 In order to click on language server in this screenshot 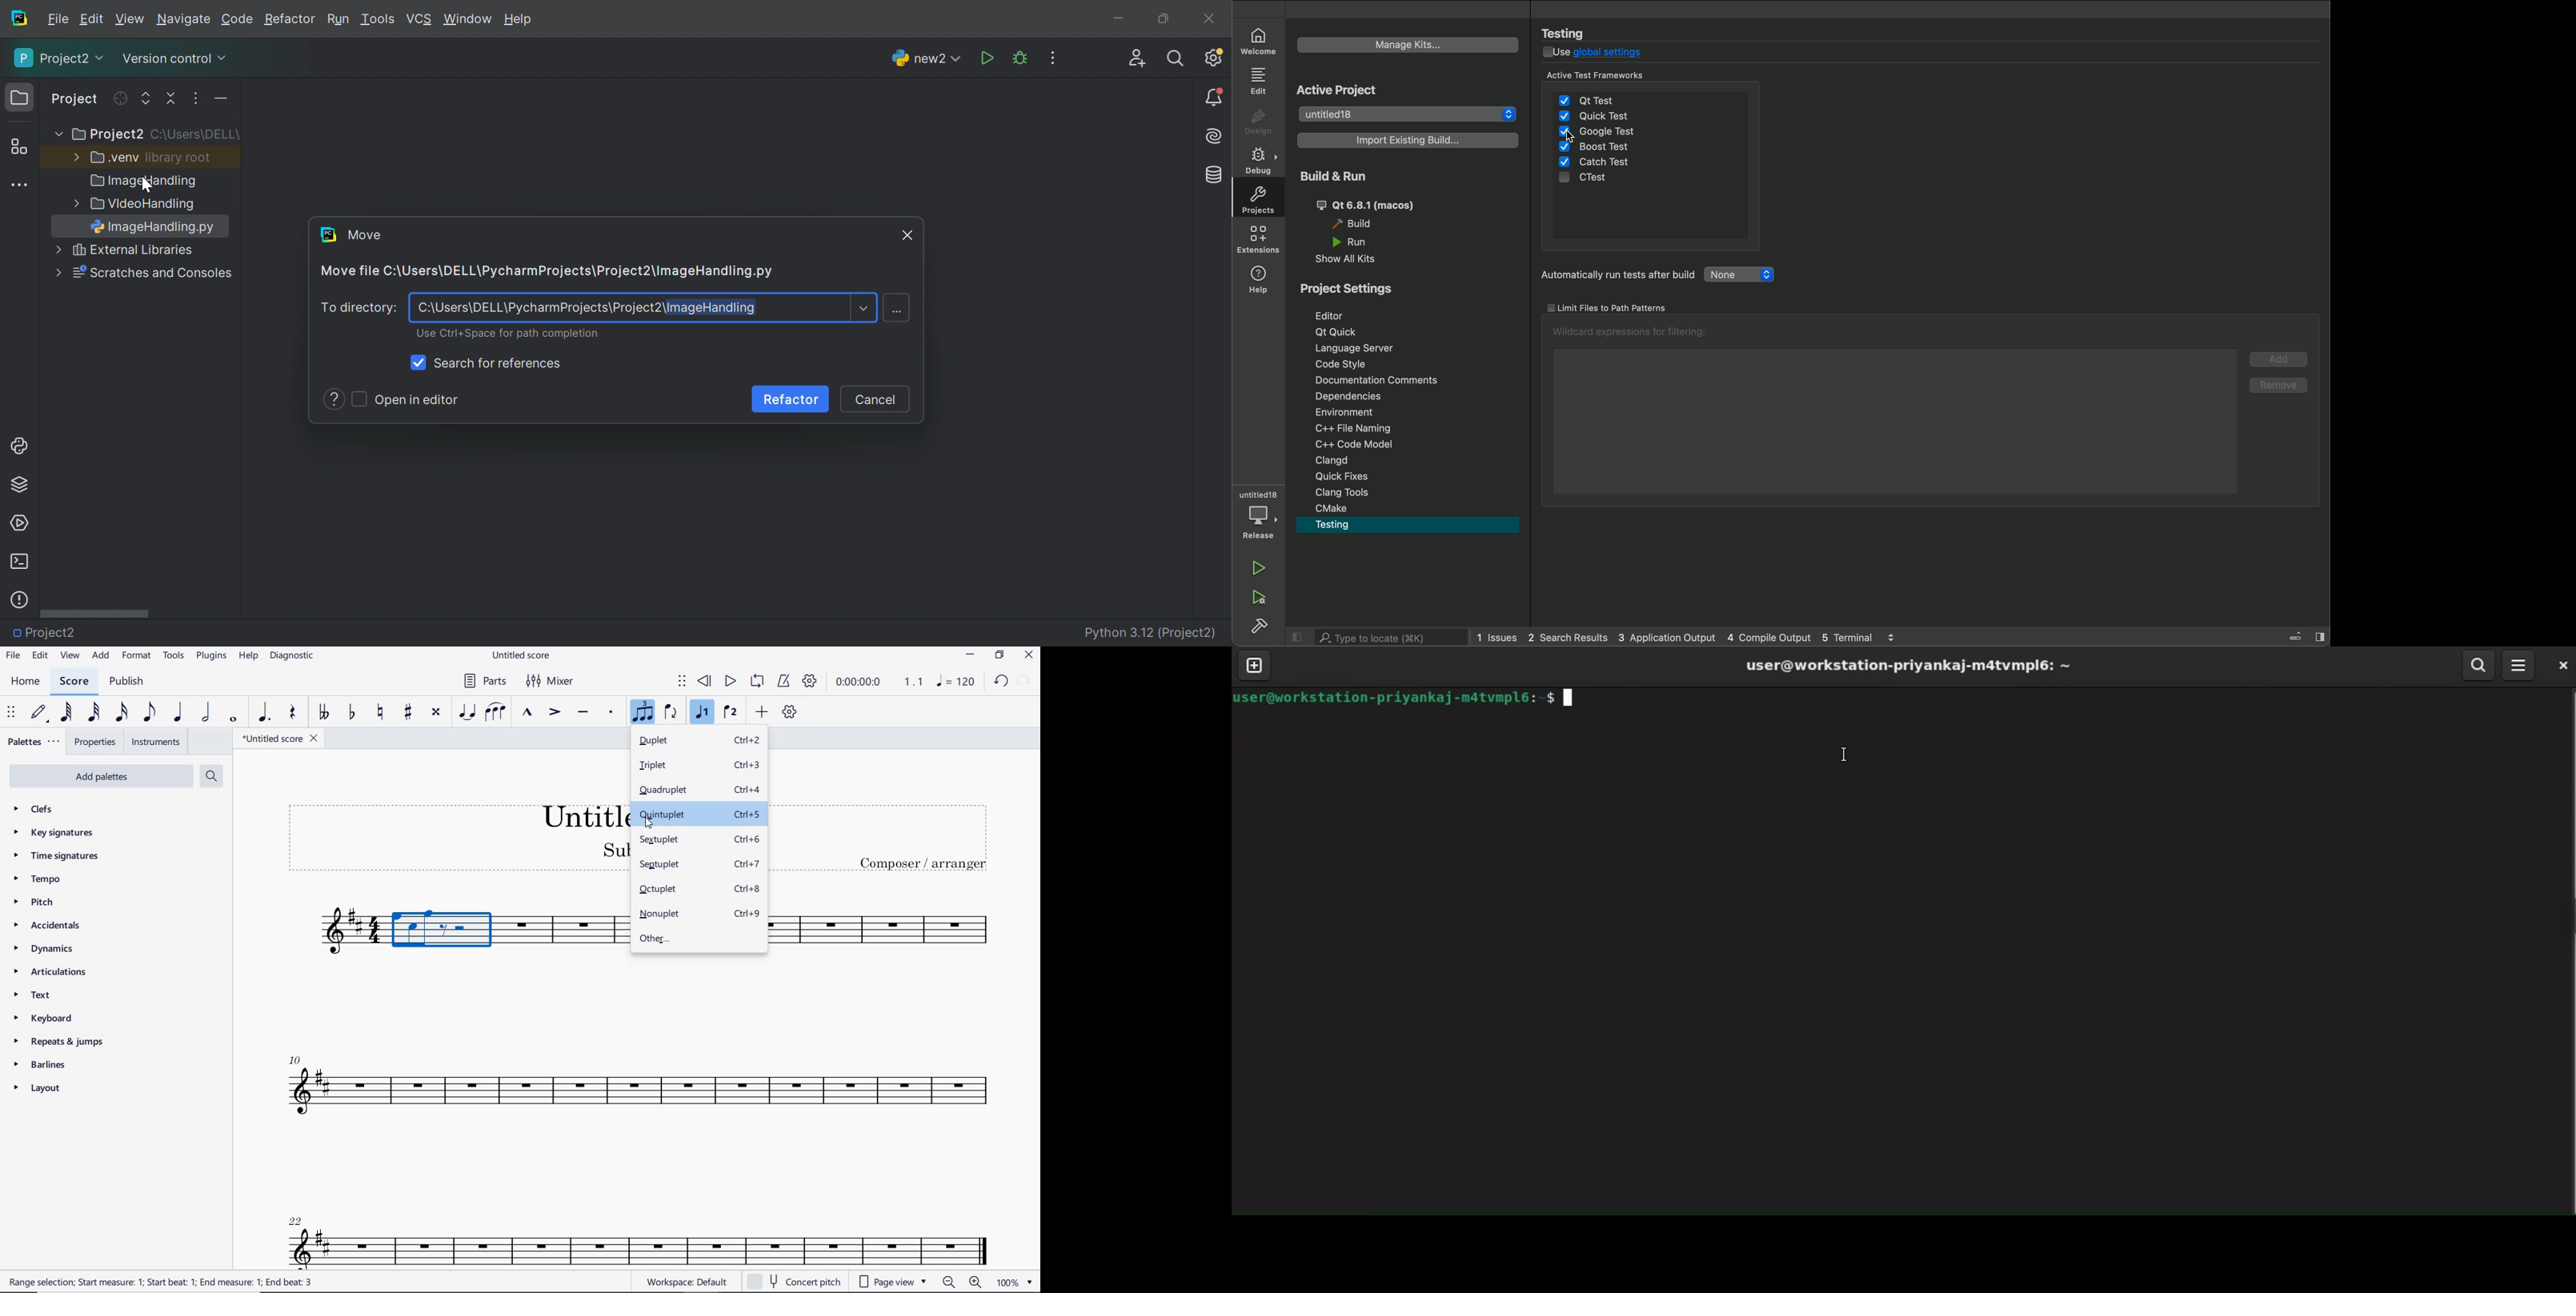, I will do `click(1404, 350)`.